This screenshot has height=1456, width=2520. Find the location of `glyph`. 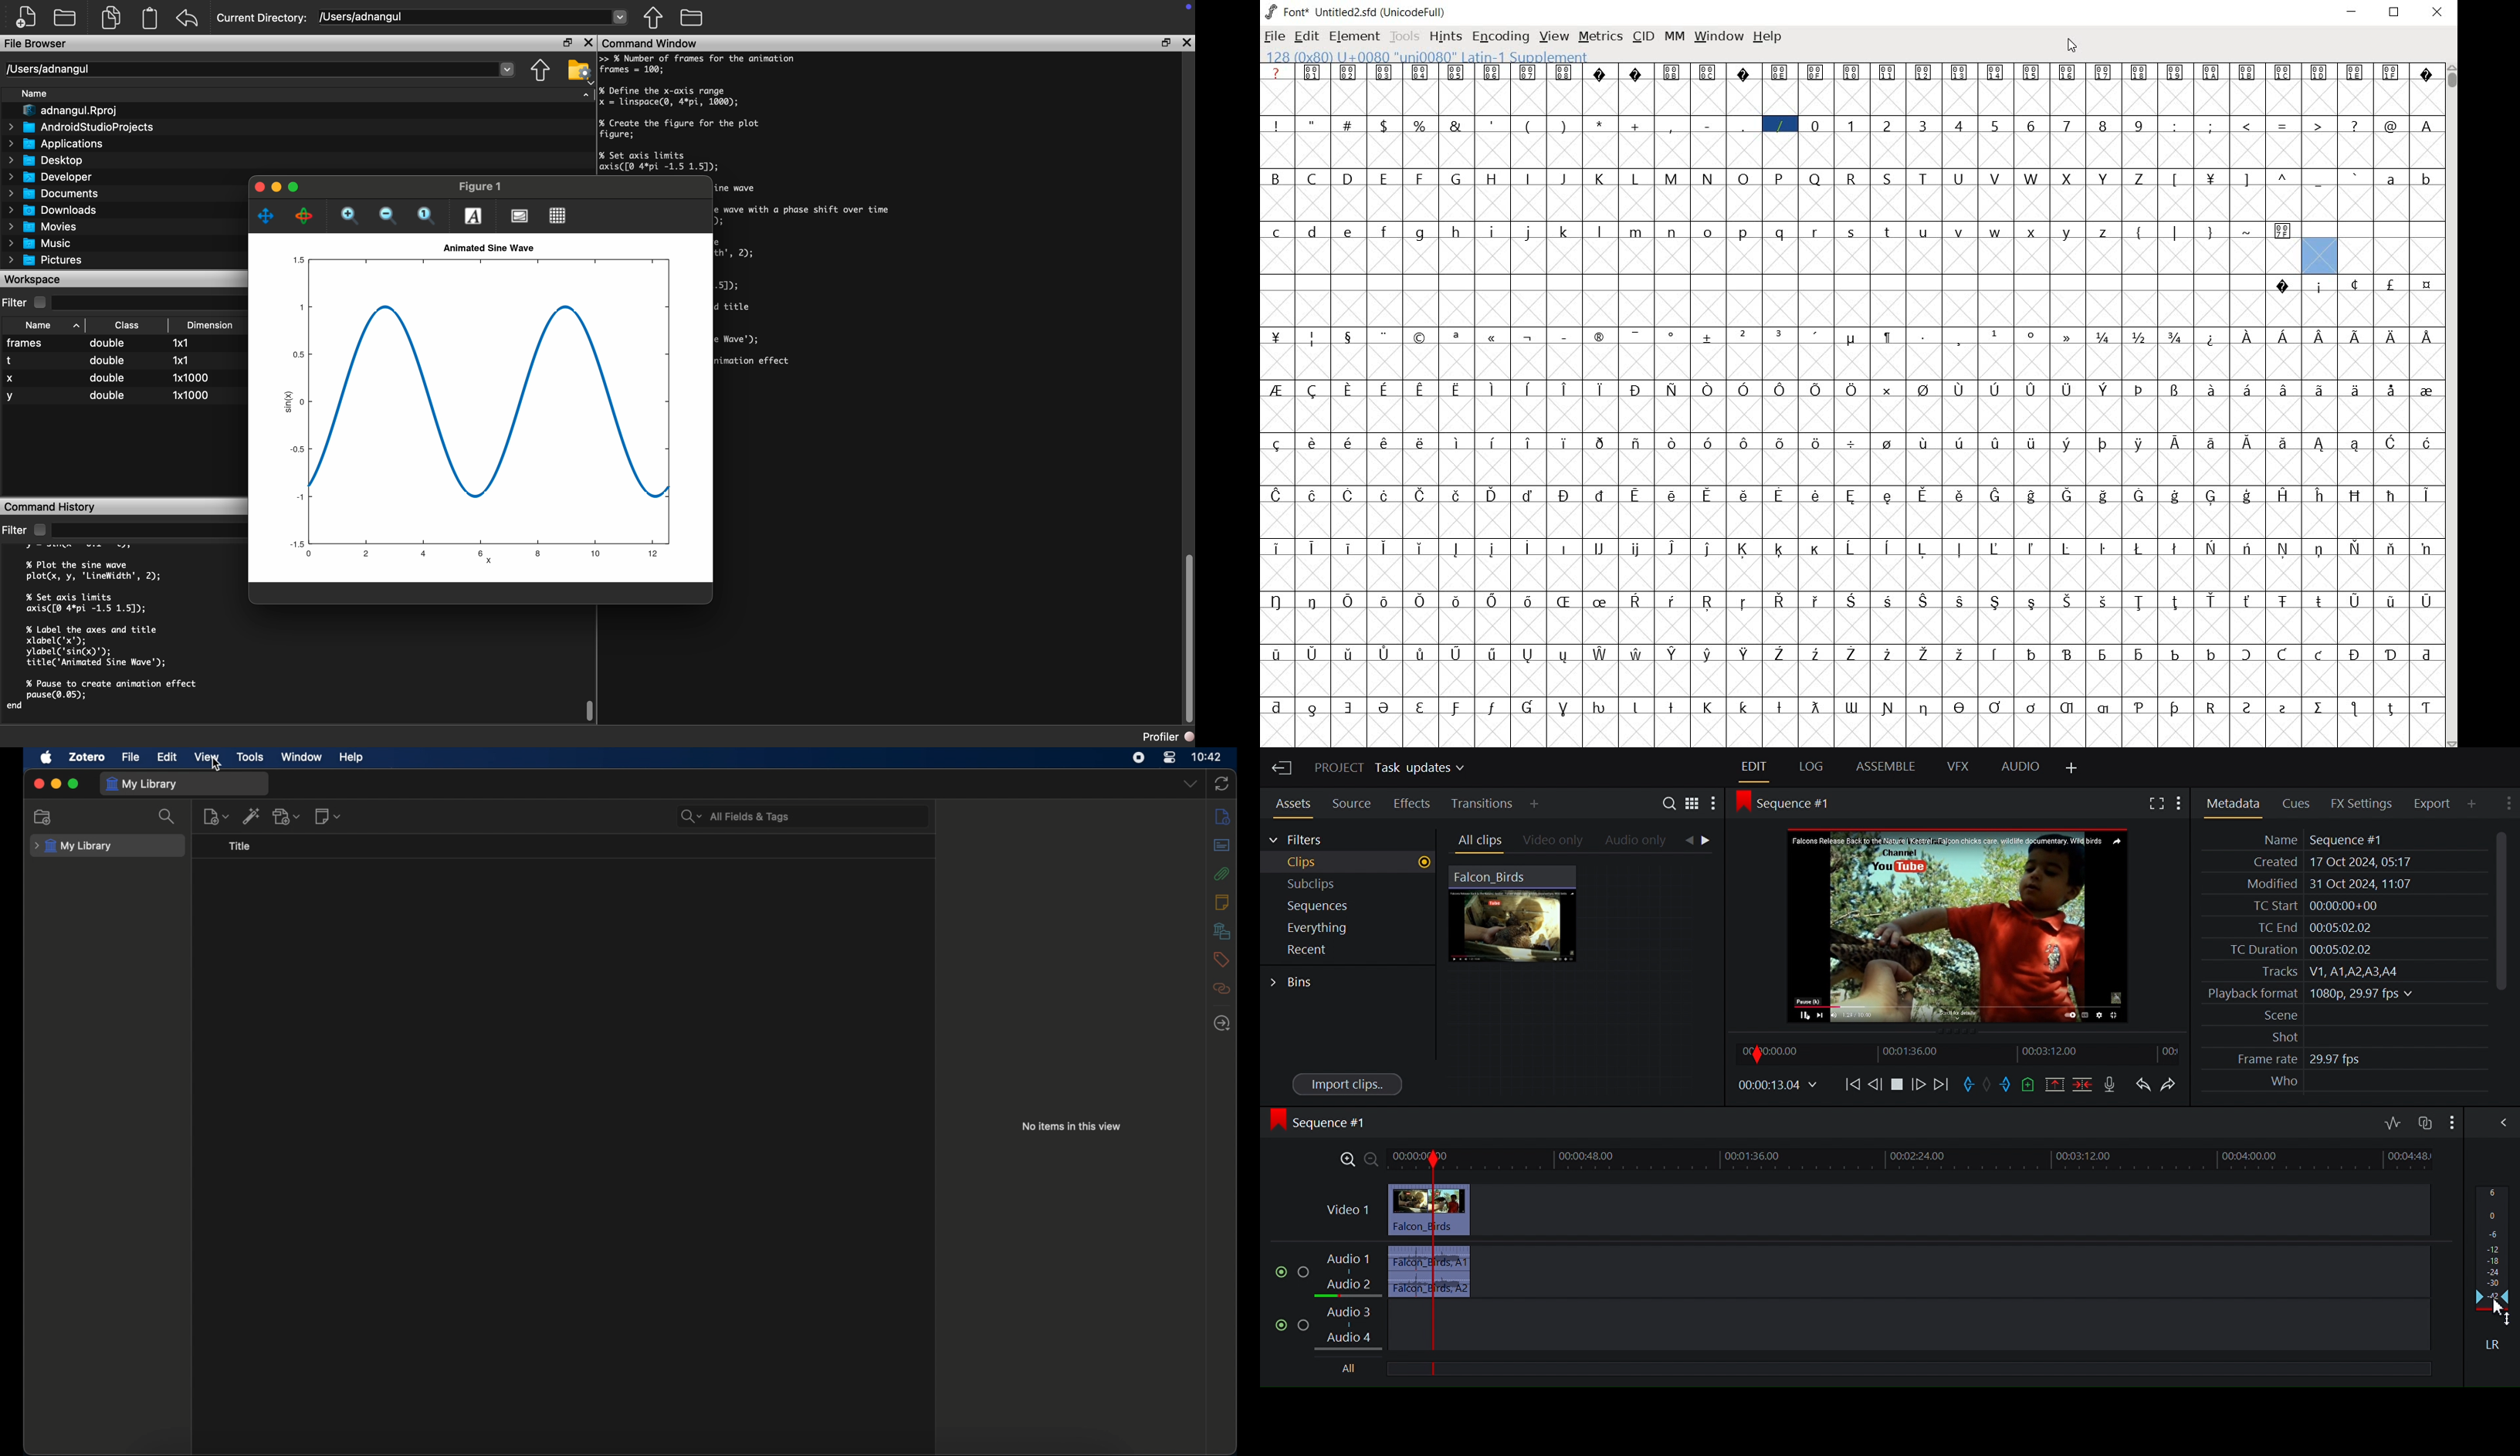

glyph is located at coordinates (2391, 284).